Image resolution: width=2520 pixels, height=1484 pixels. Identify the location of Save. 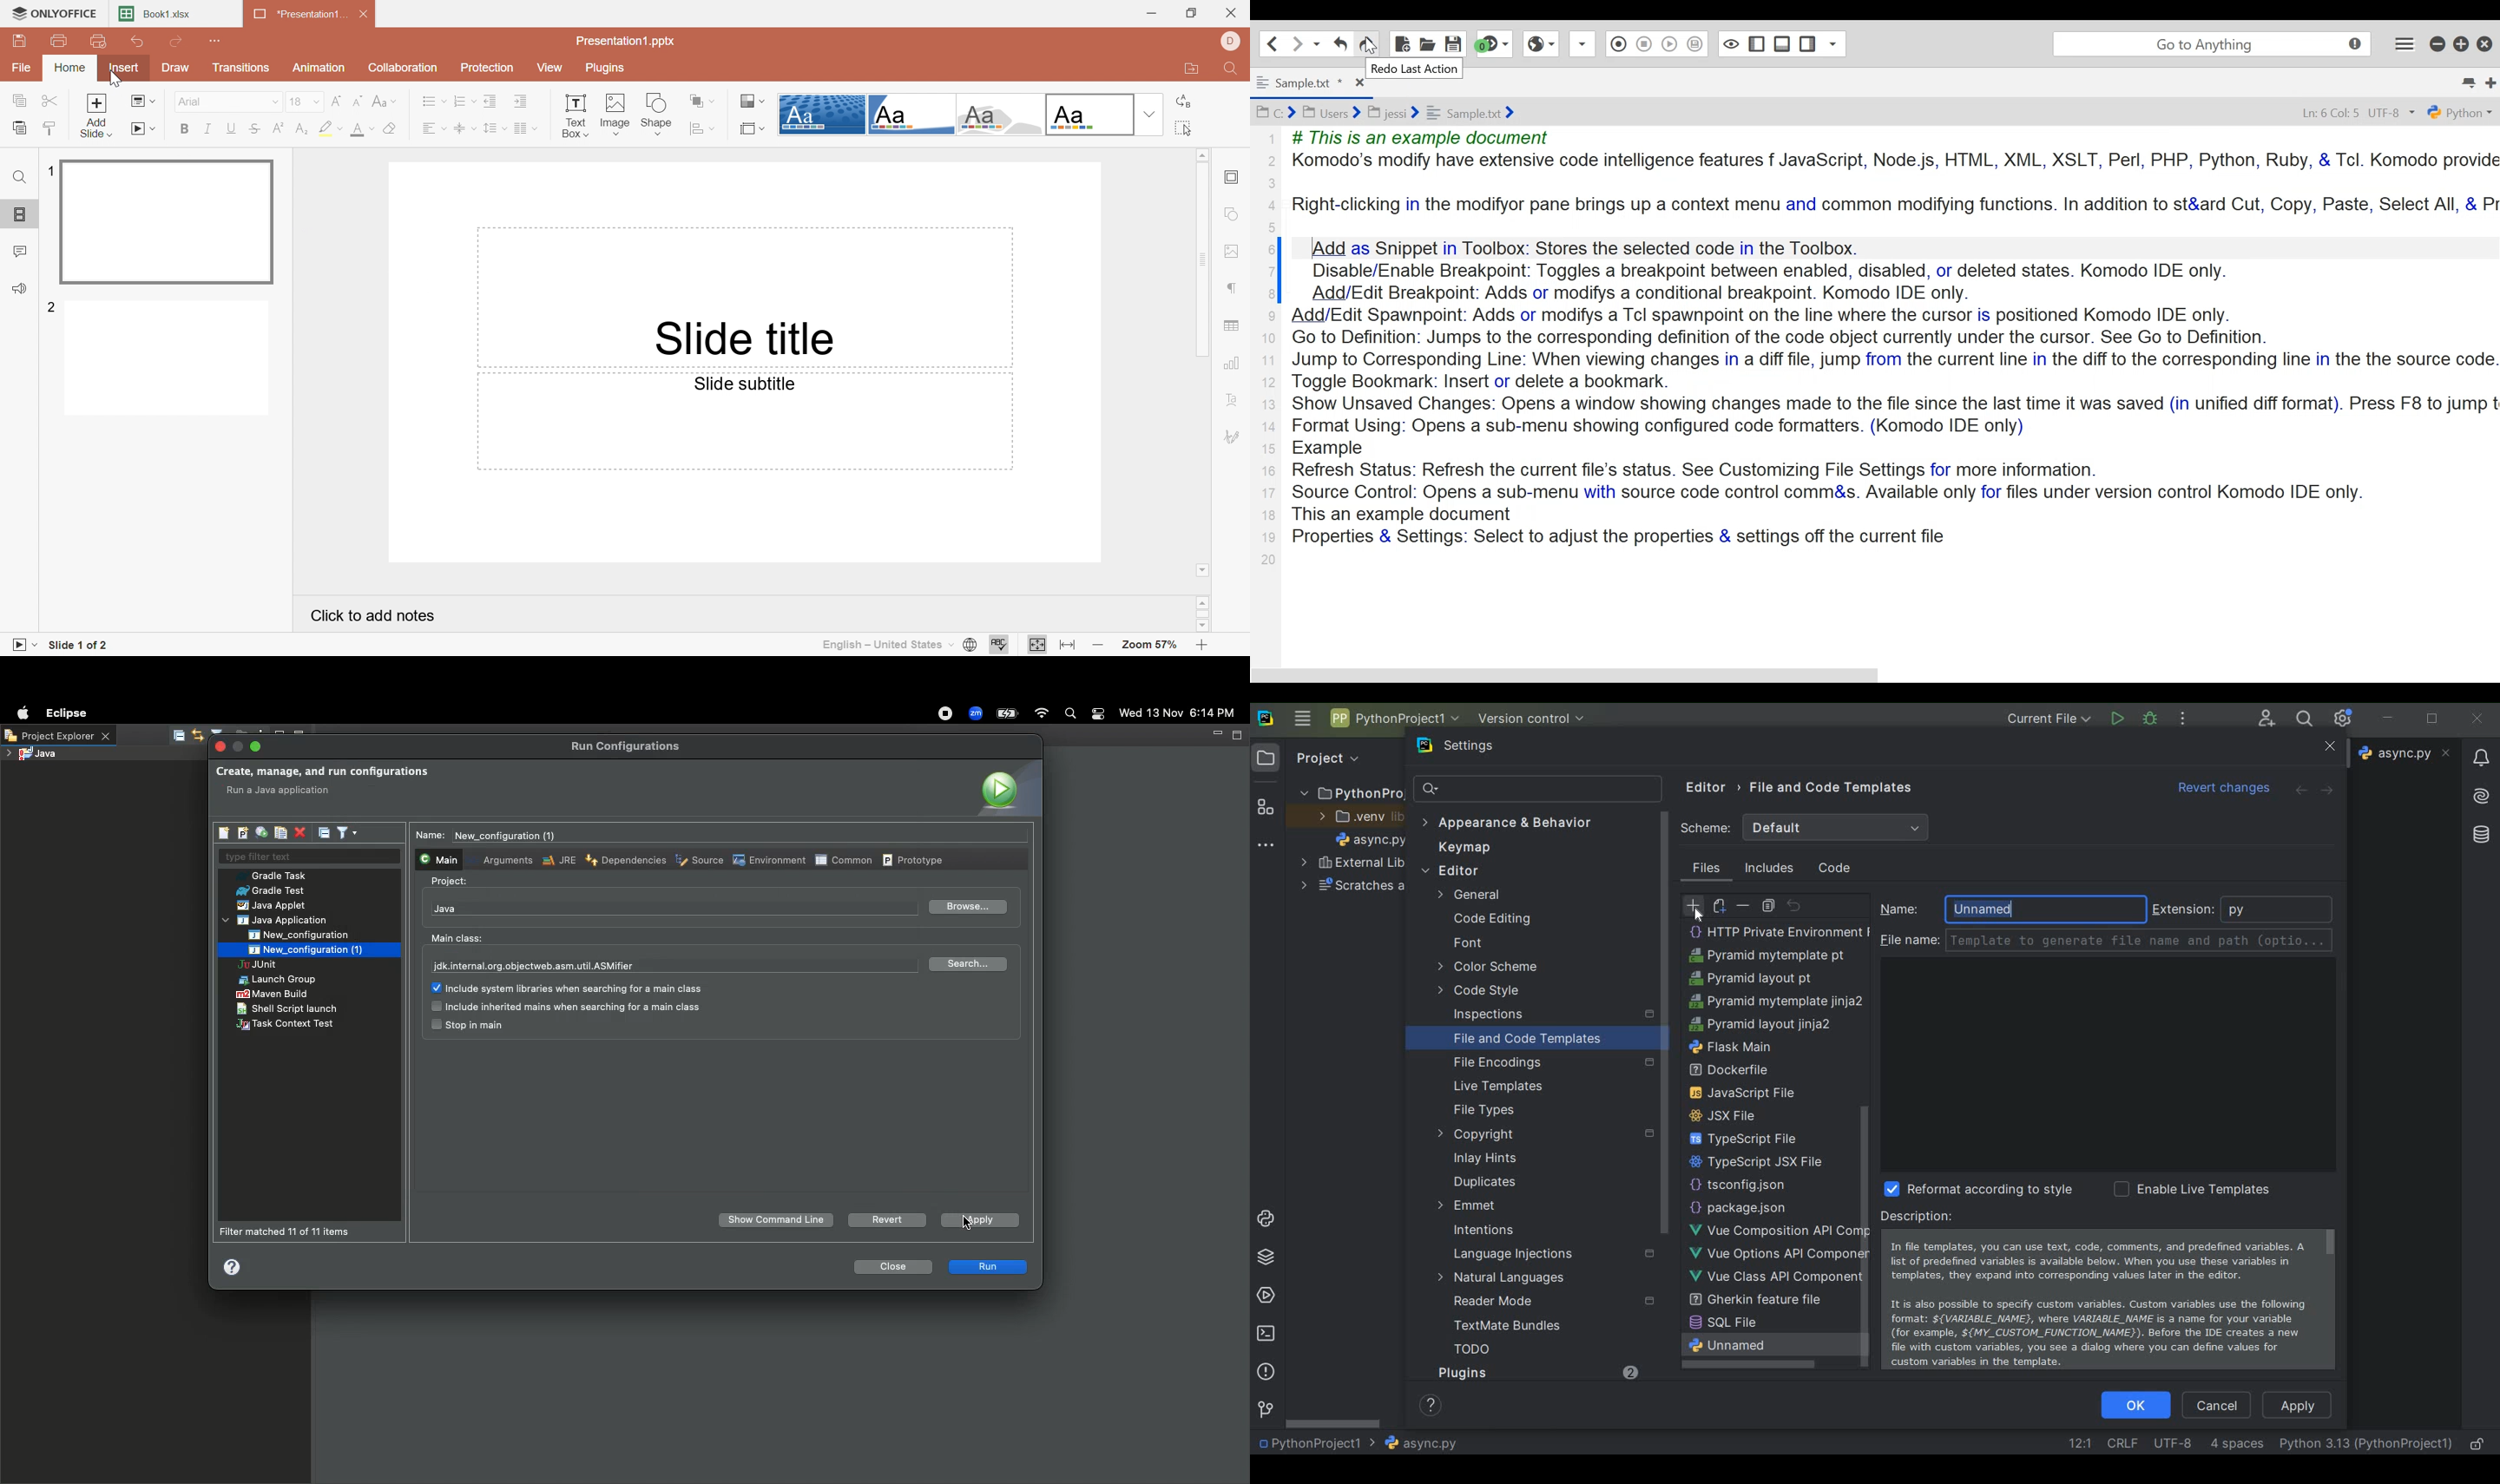
(19, 41).